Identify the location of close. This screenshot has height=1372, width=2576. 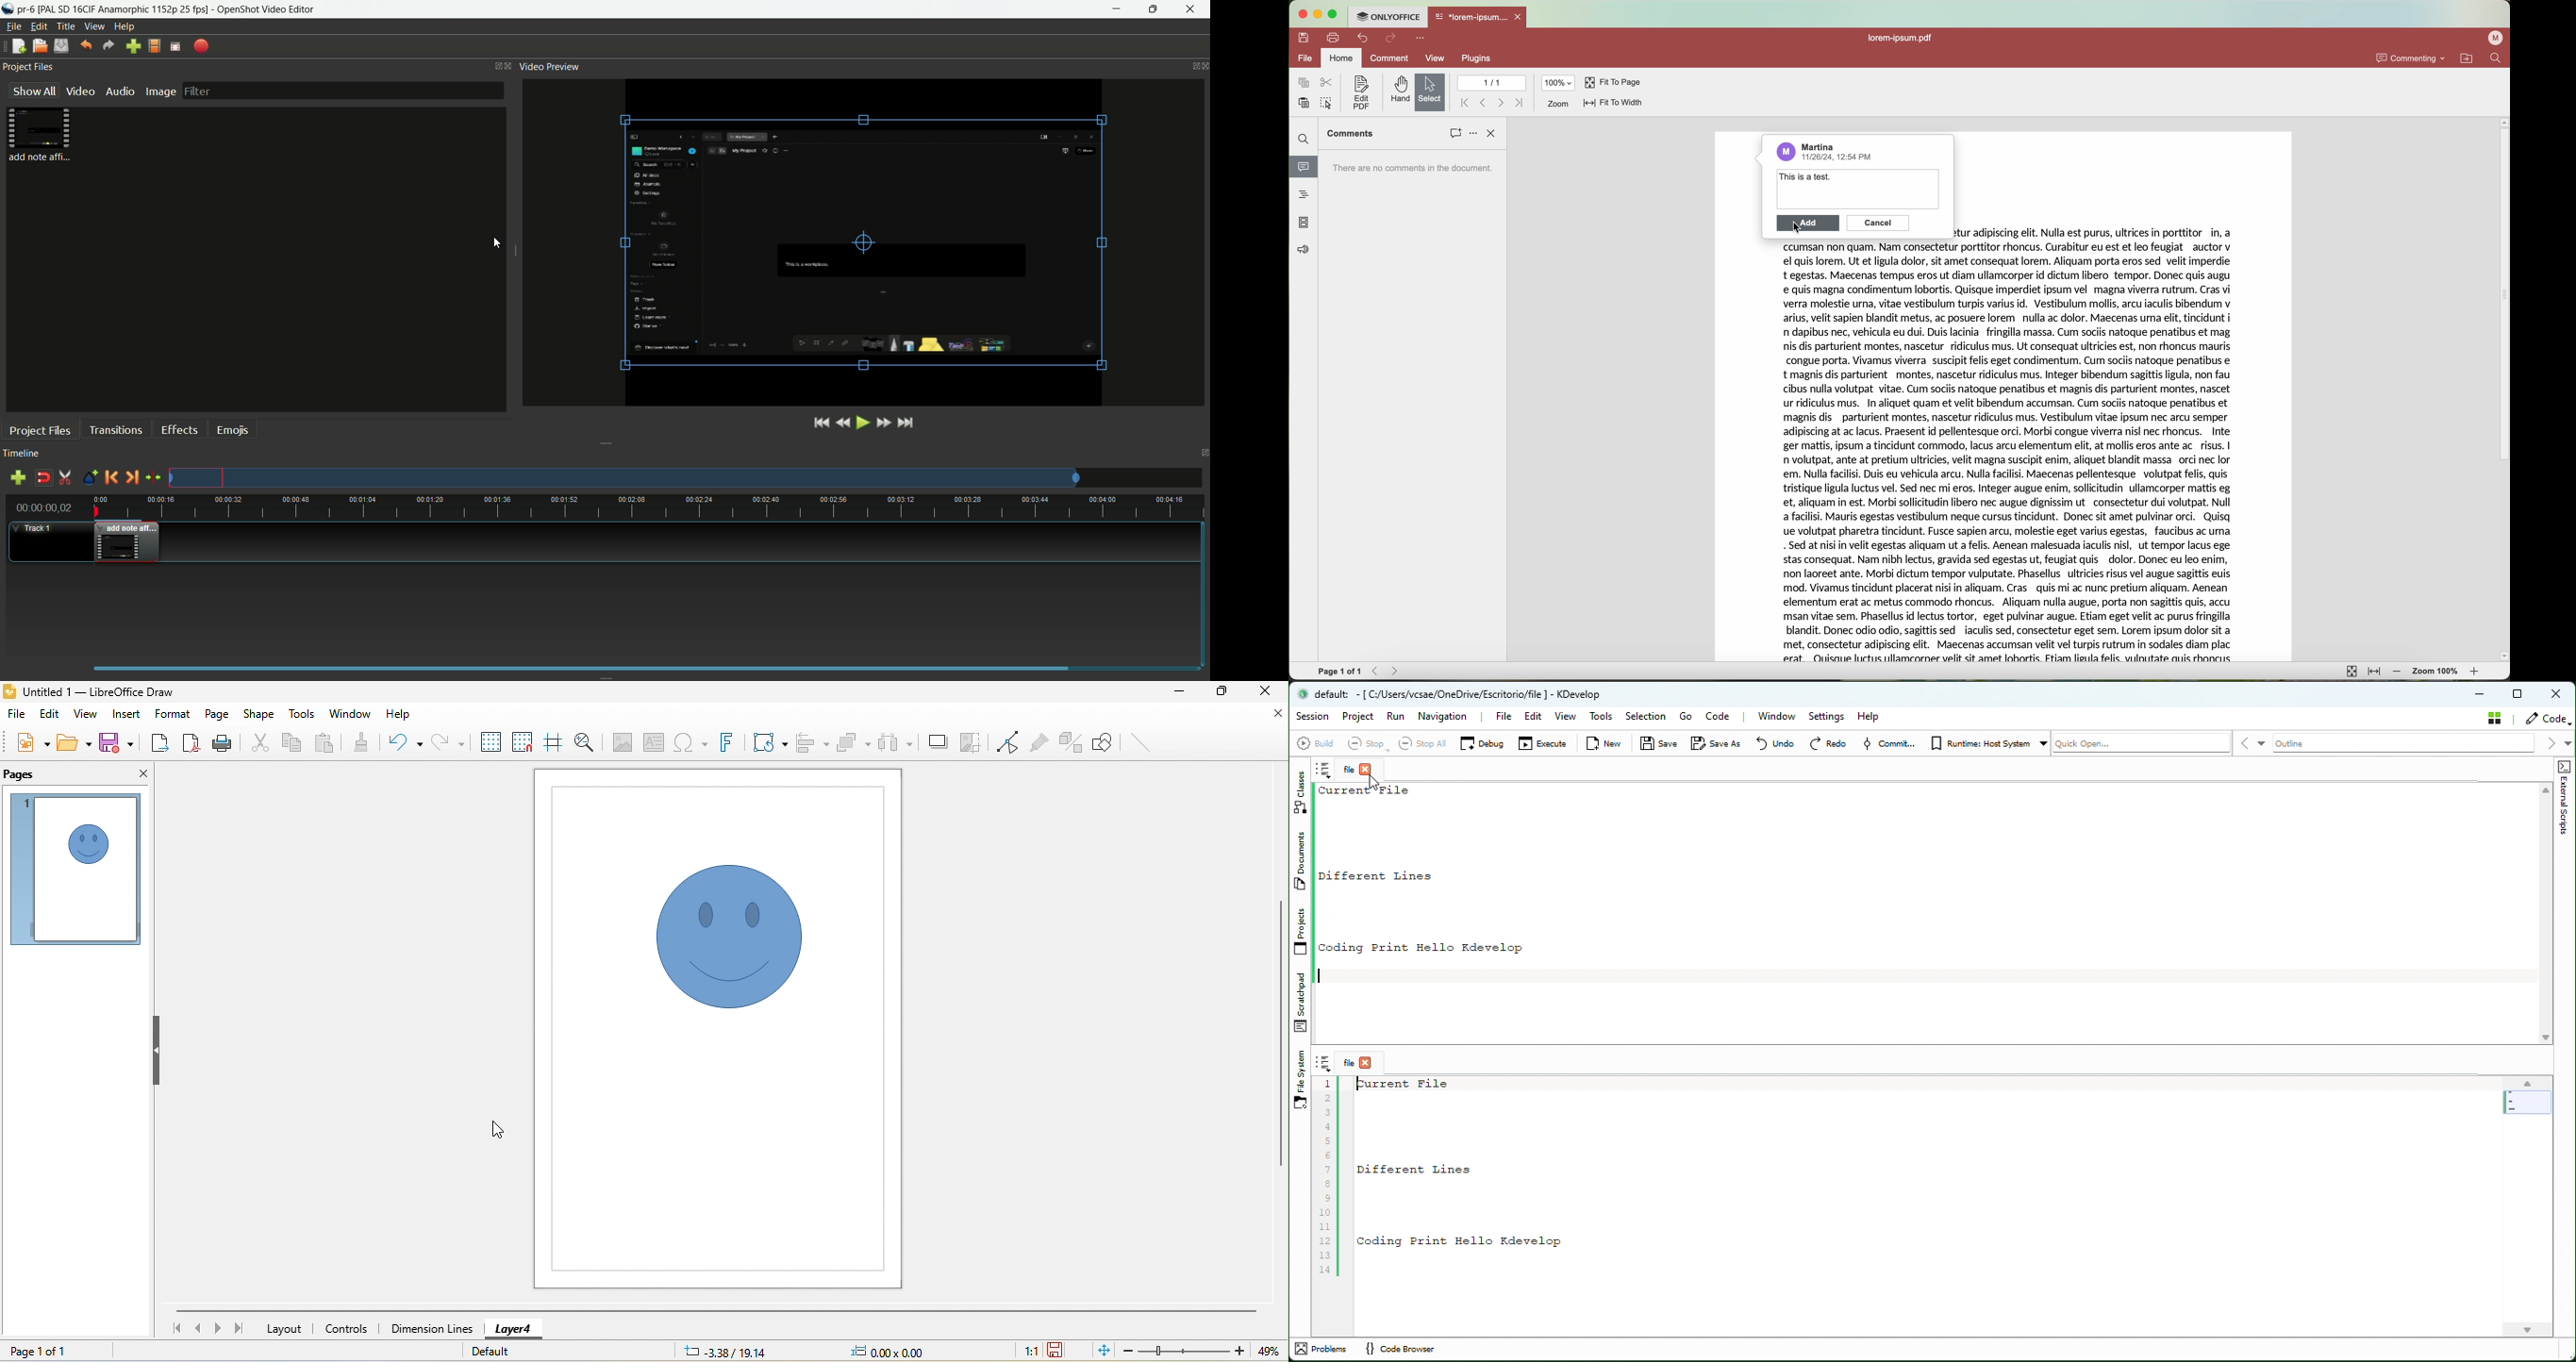
(141, 776).